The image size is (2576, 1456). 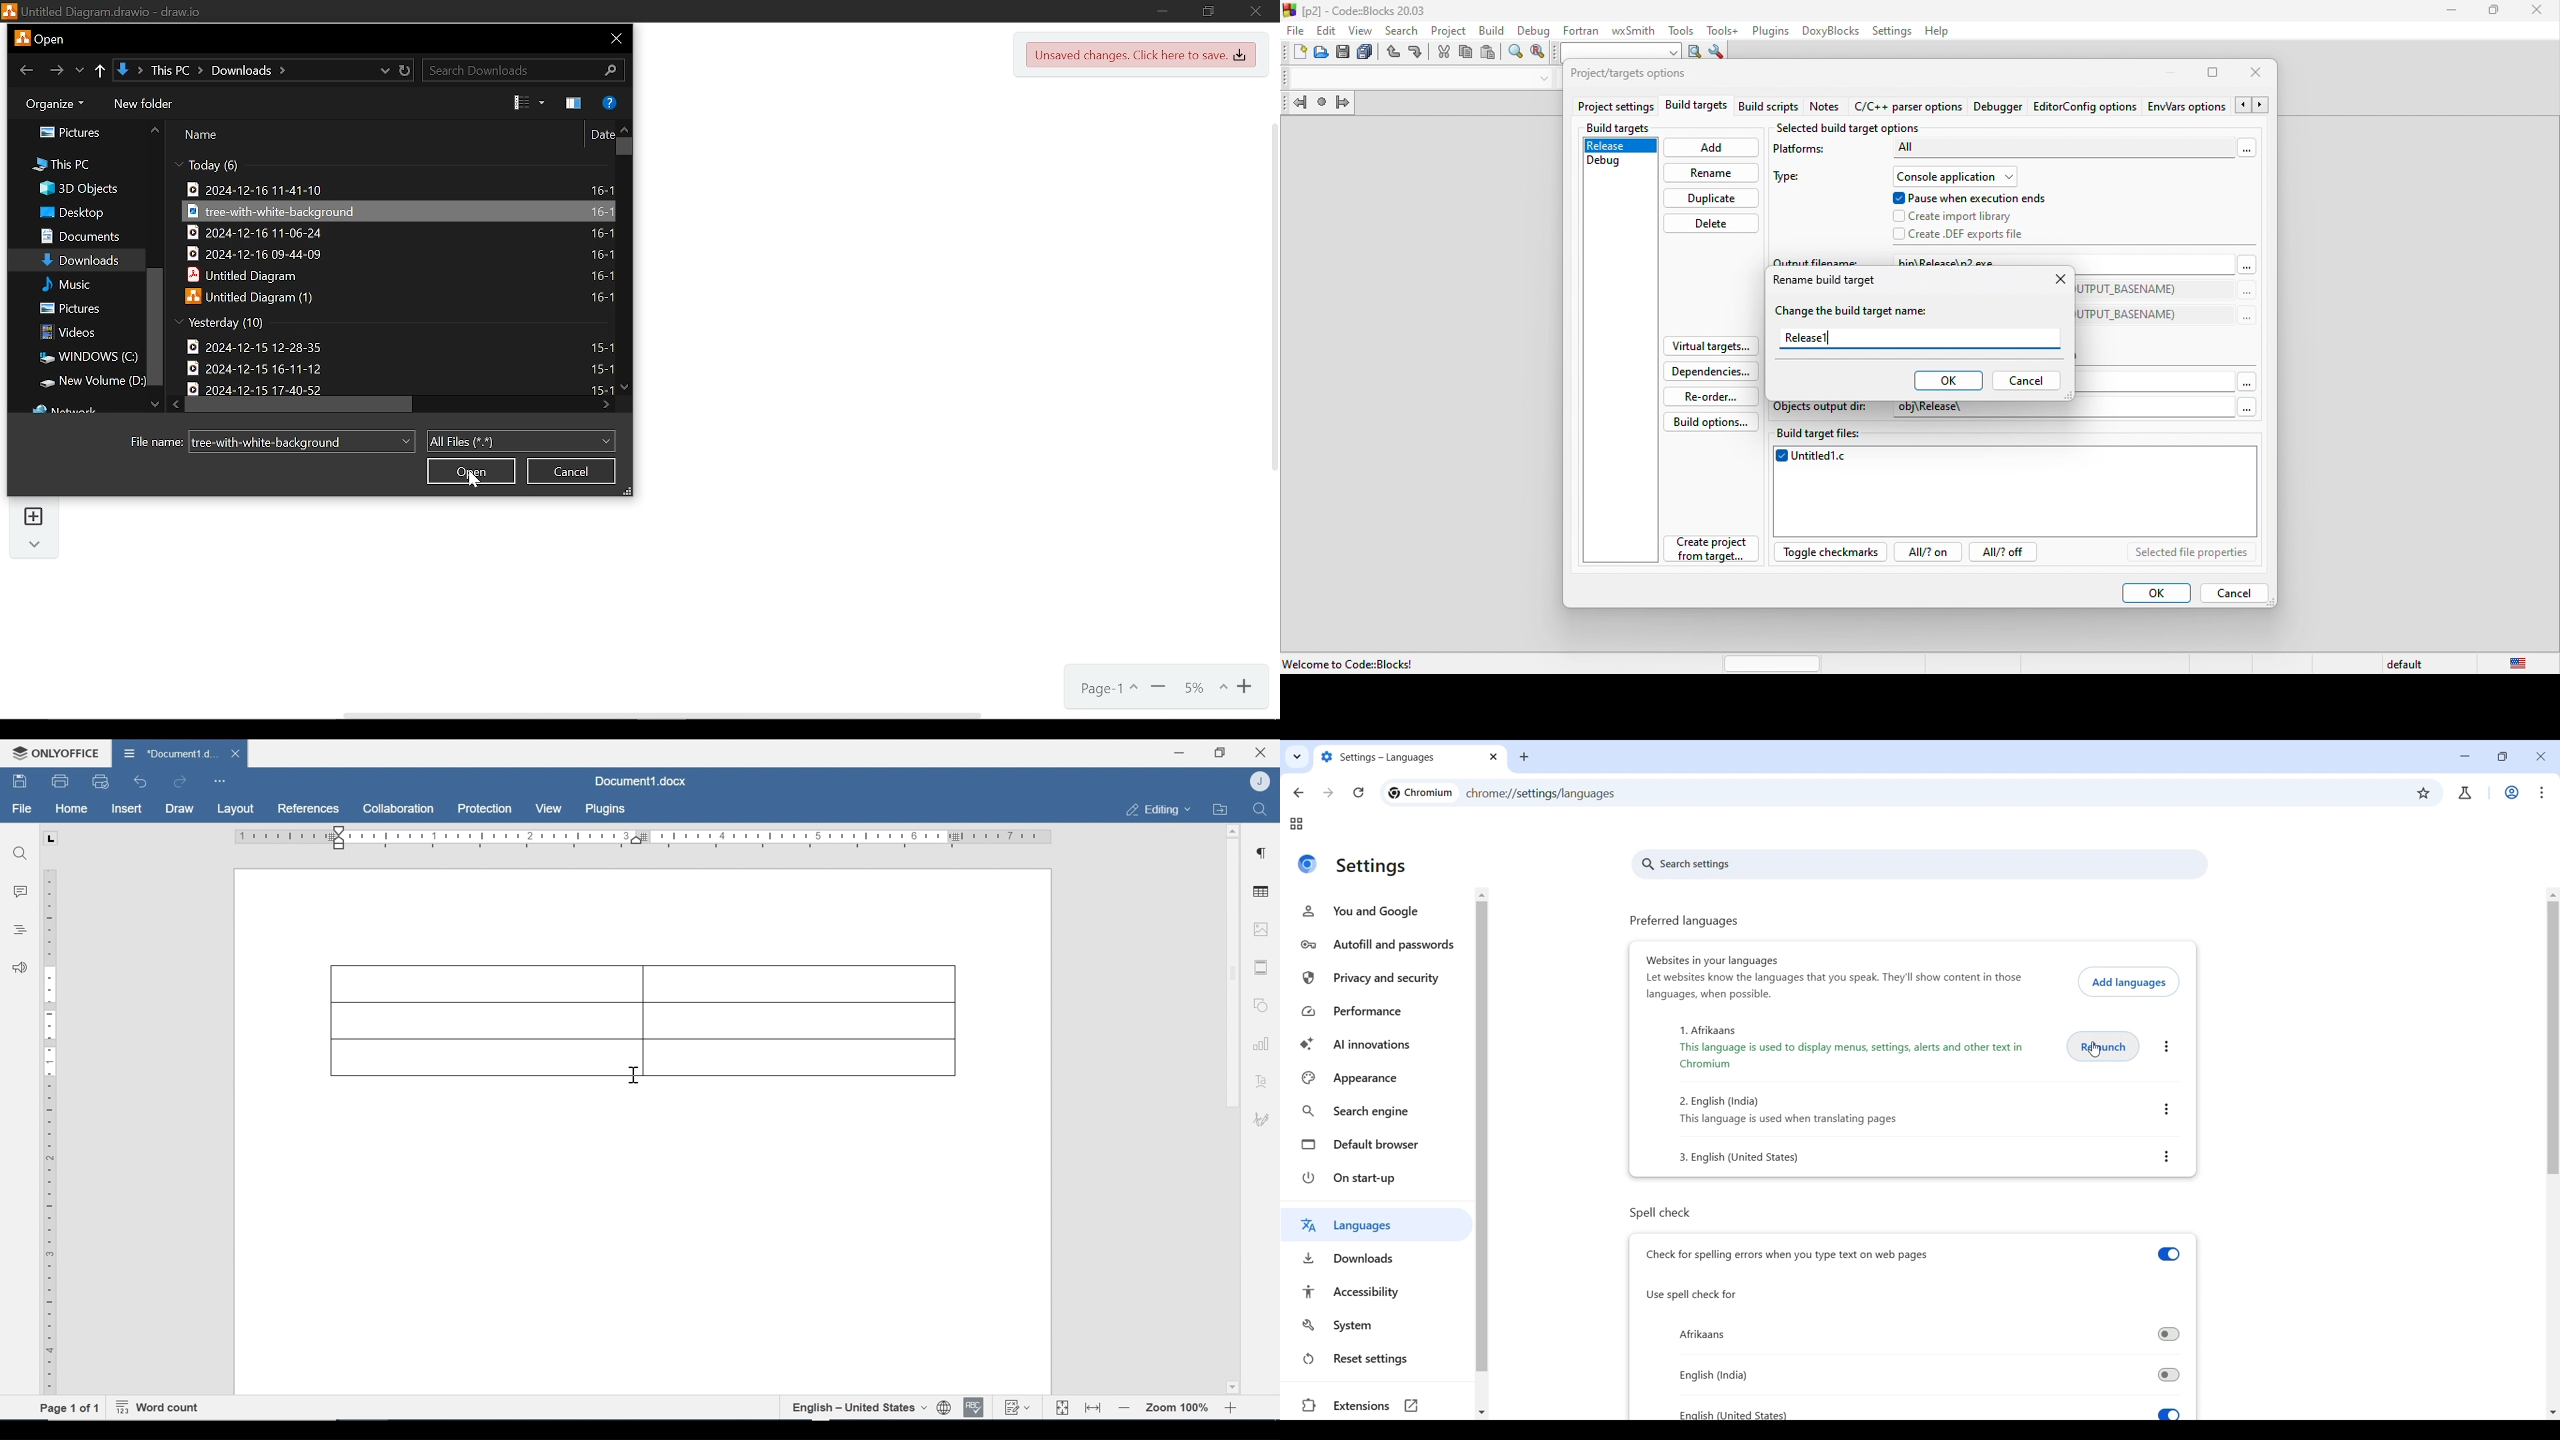 I want to click on Toggle for spell check in English (India), so click(x=1928, y=1333).